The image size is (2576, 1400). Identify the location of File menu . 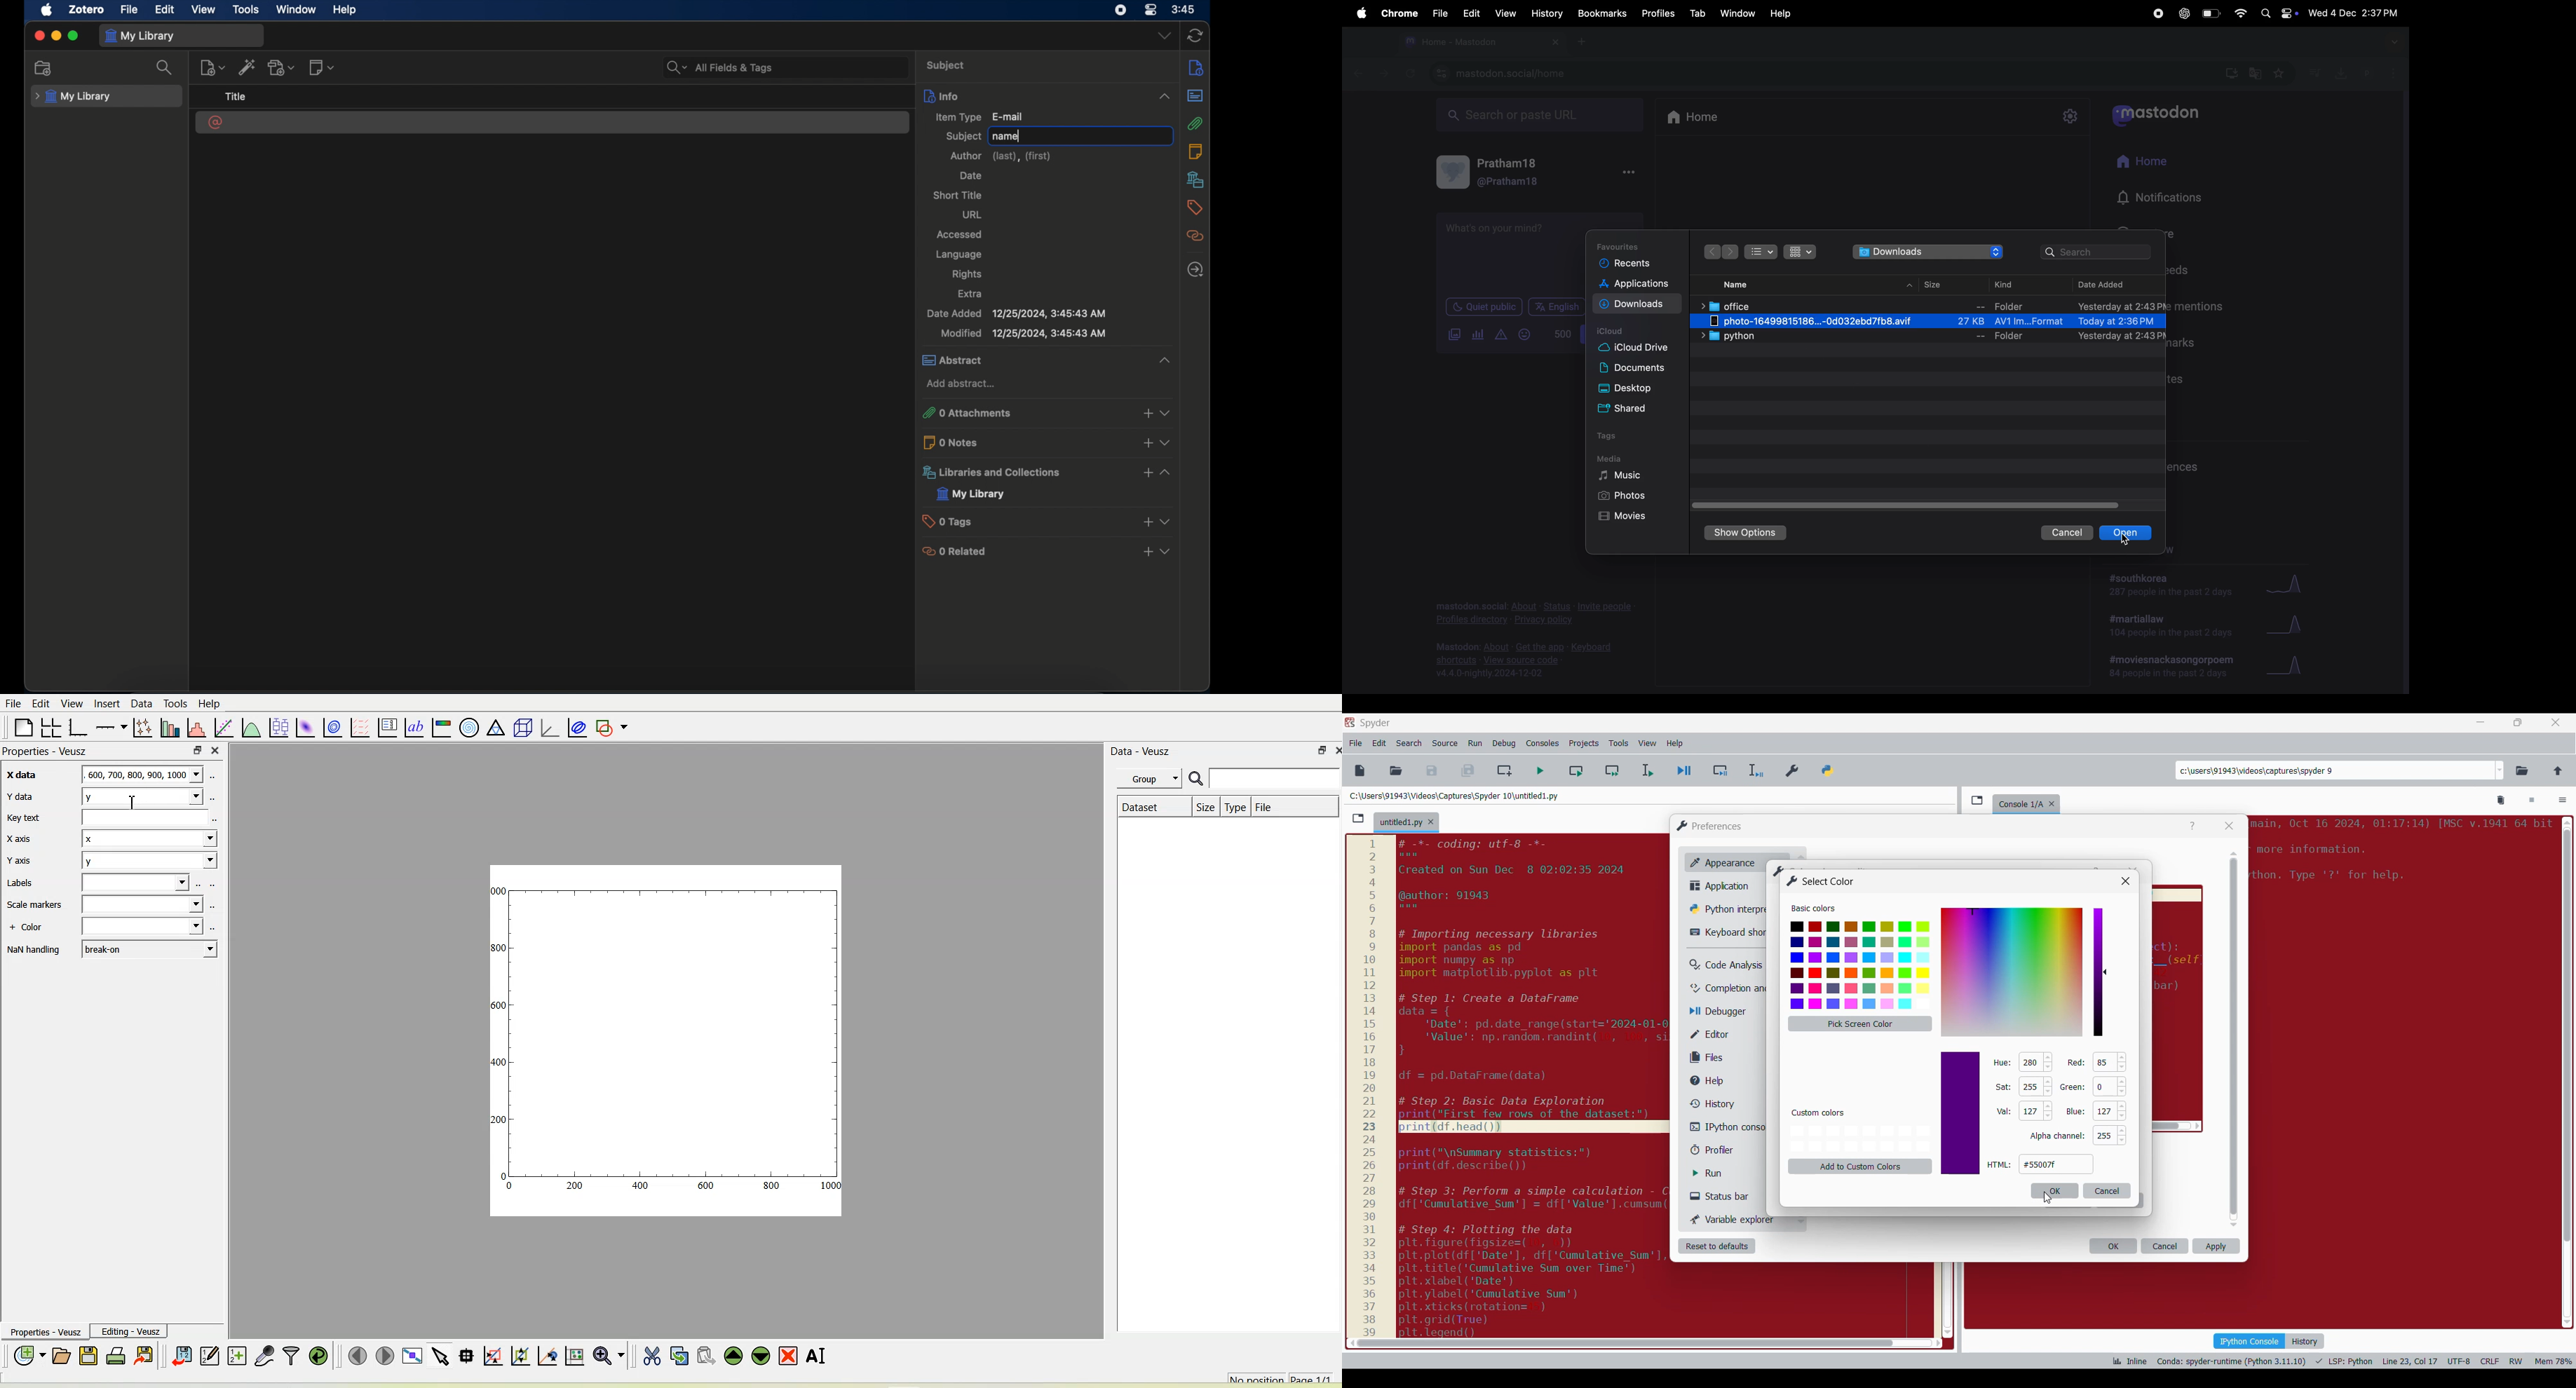
(1355, 743).